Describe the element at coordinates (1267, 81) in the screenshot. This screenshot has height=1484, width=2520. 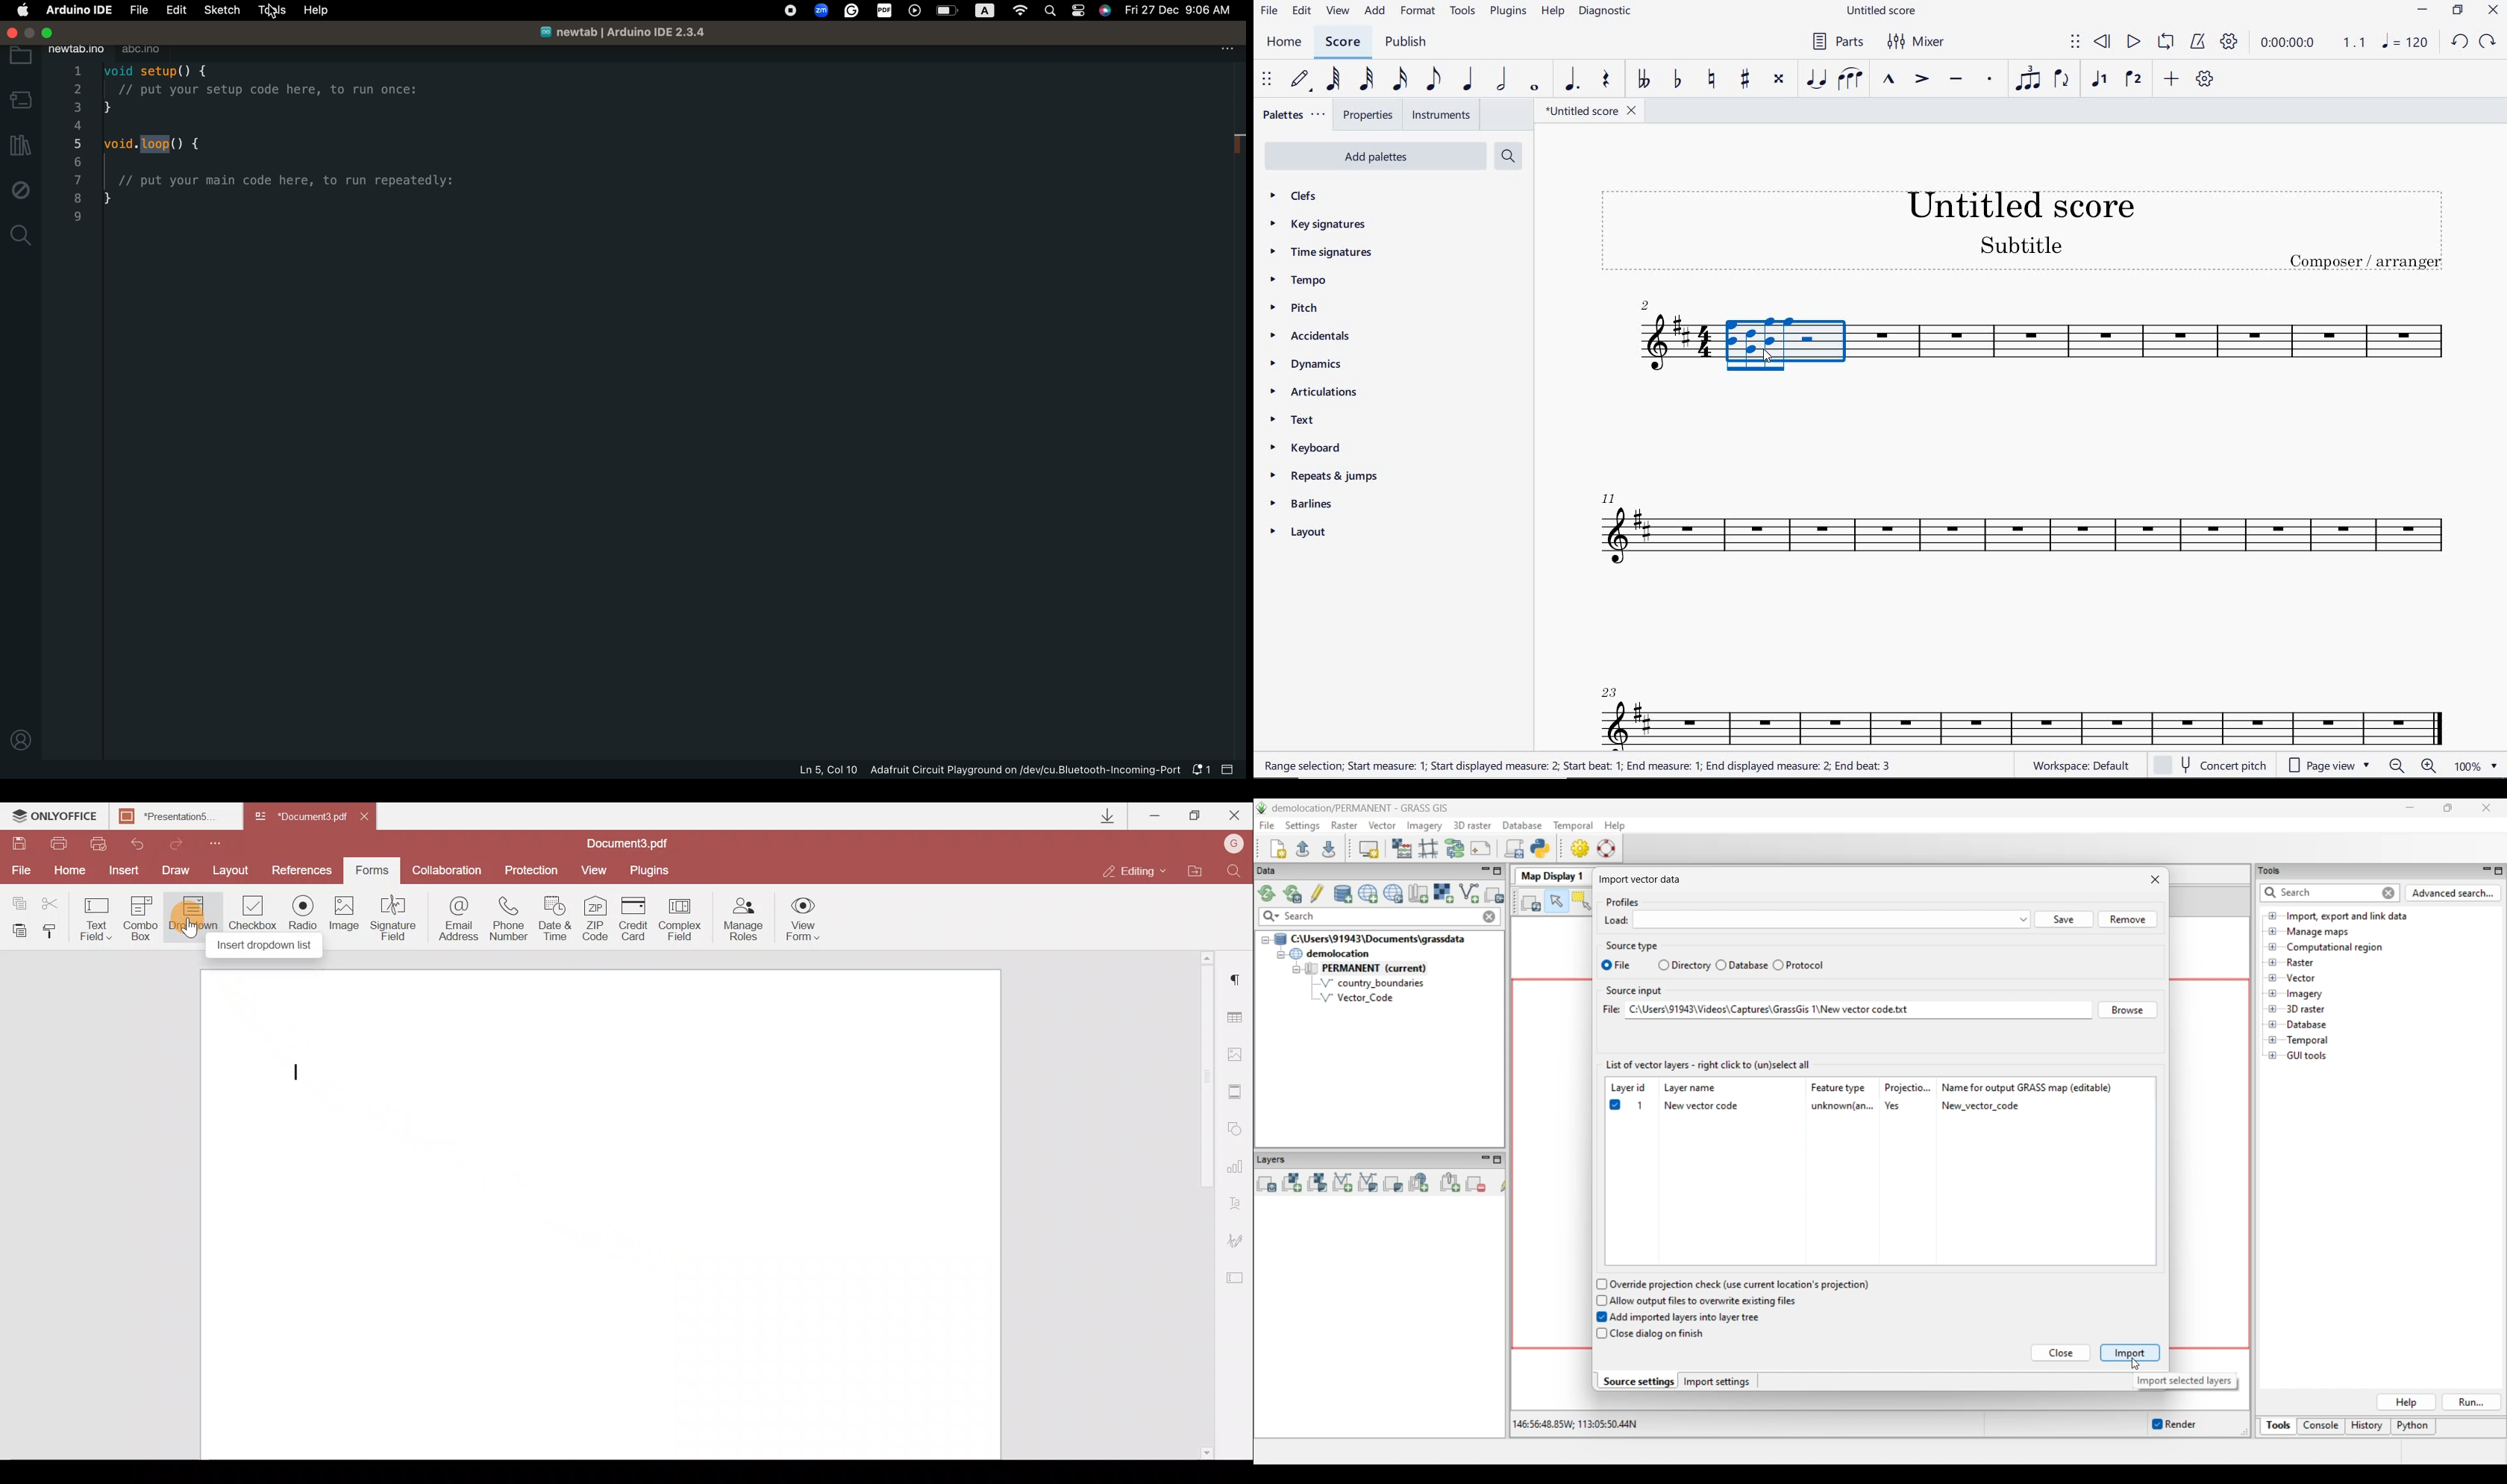
I see `SELECET TO MOVE` at that location.